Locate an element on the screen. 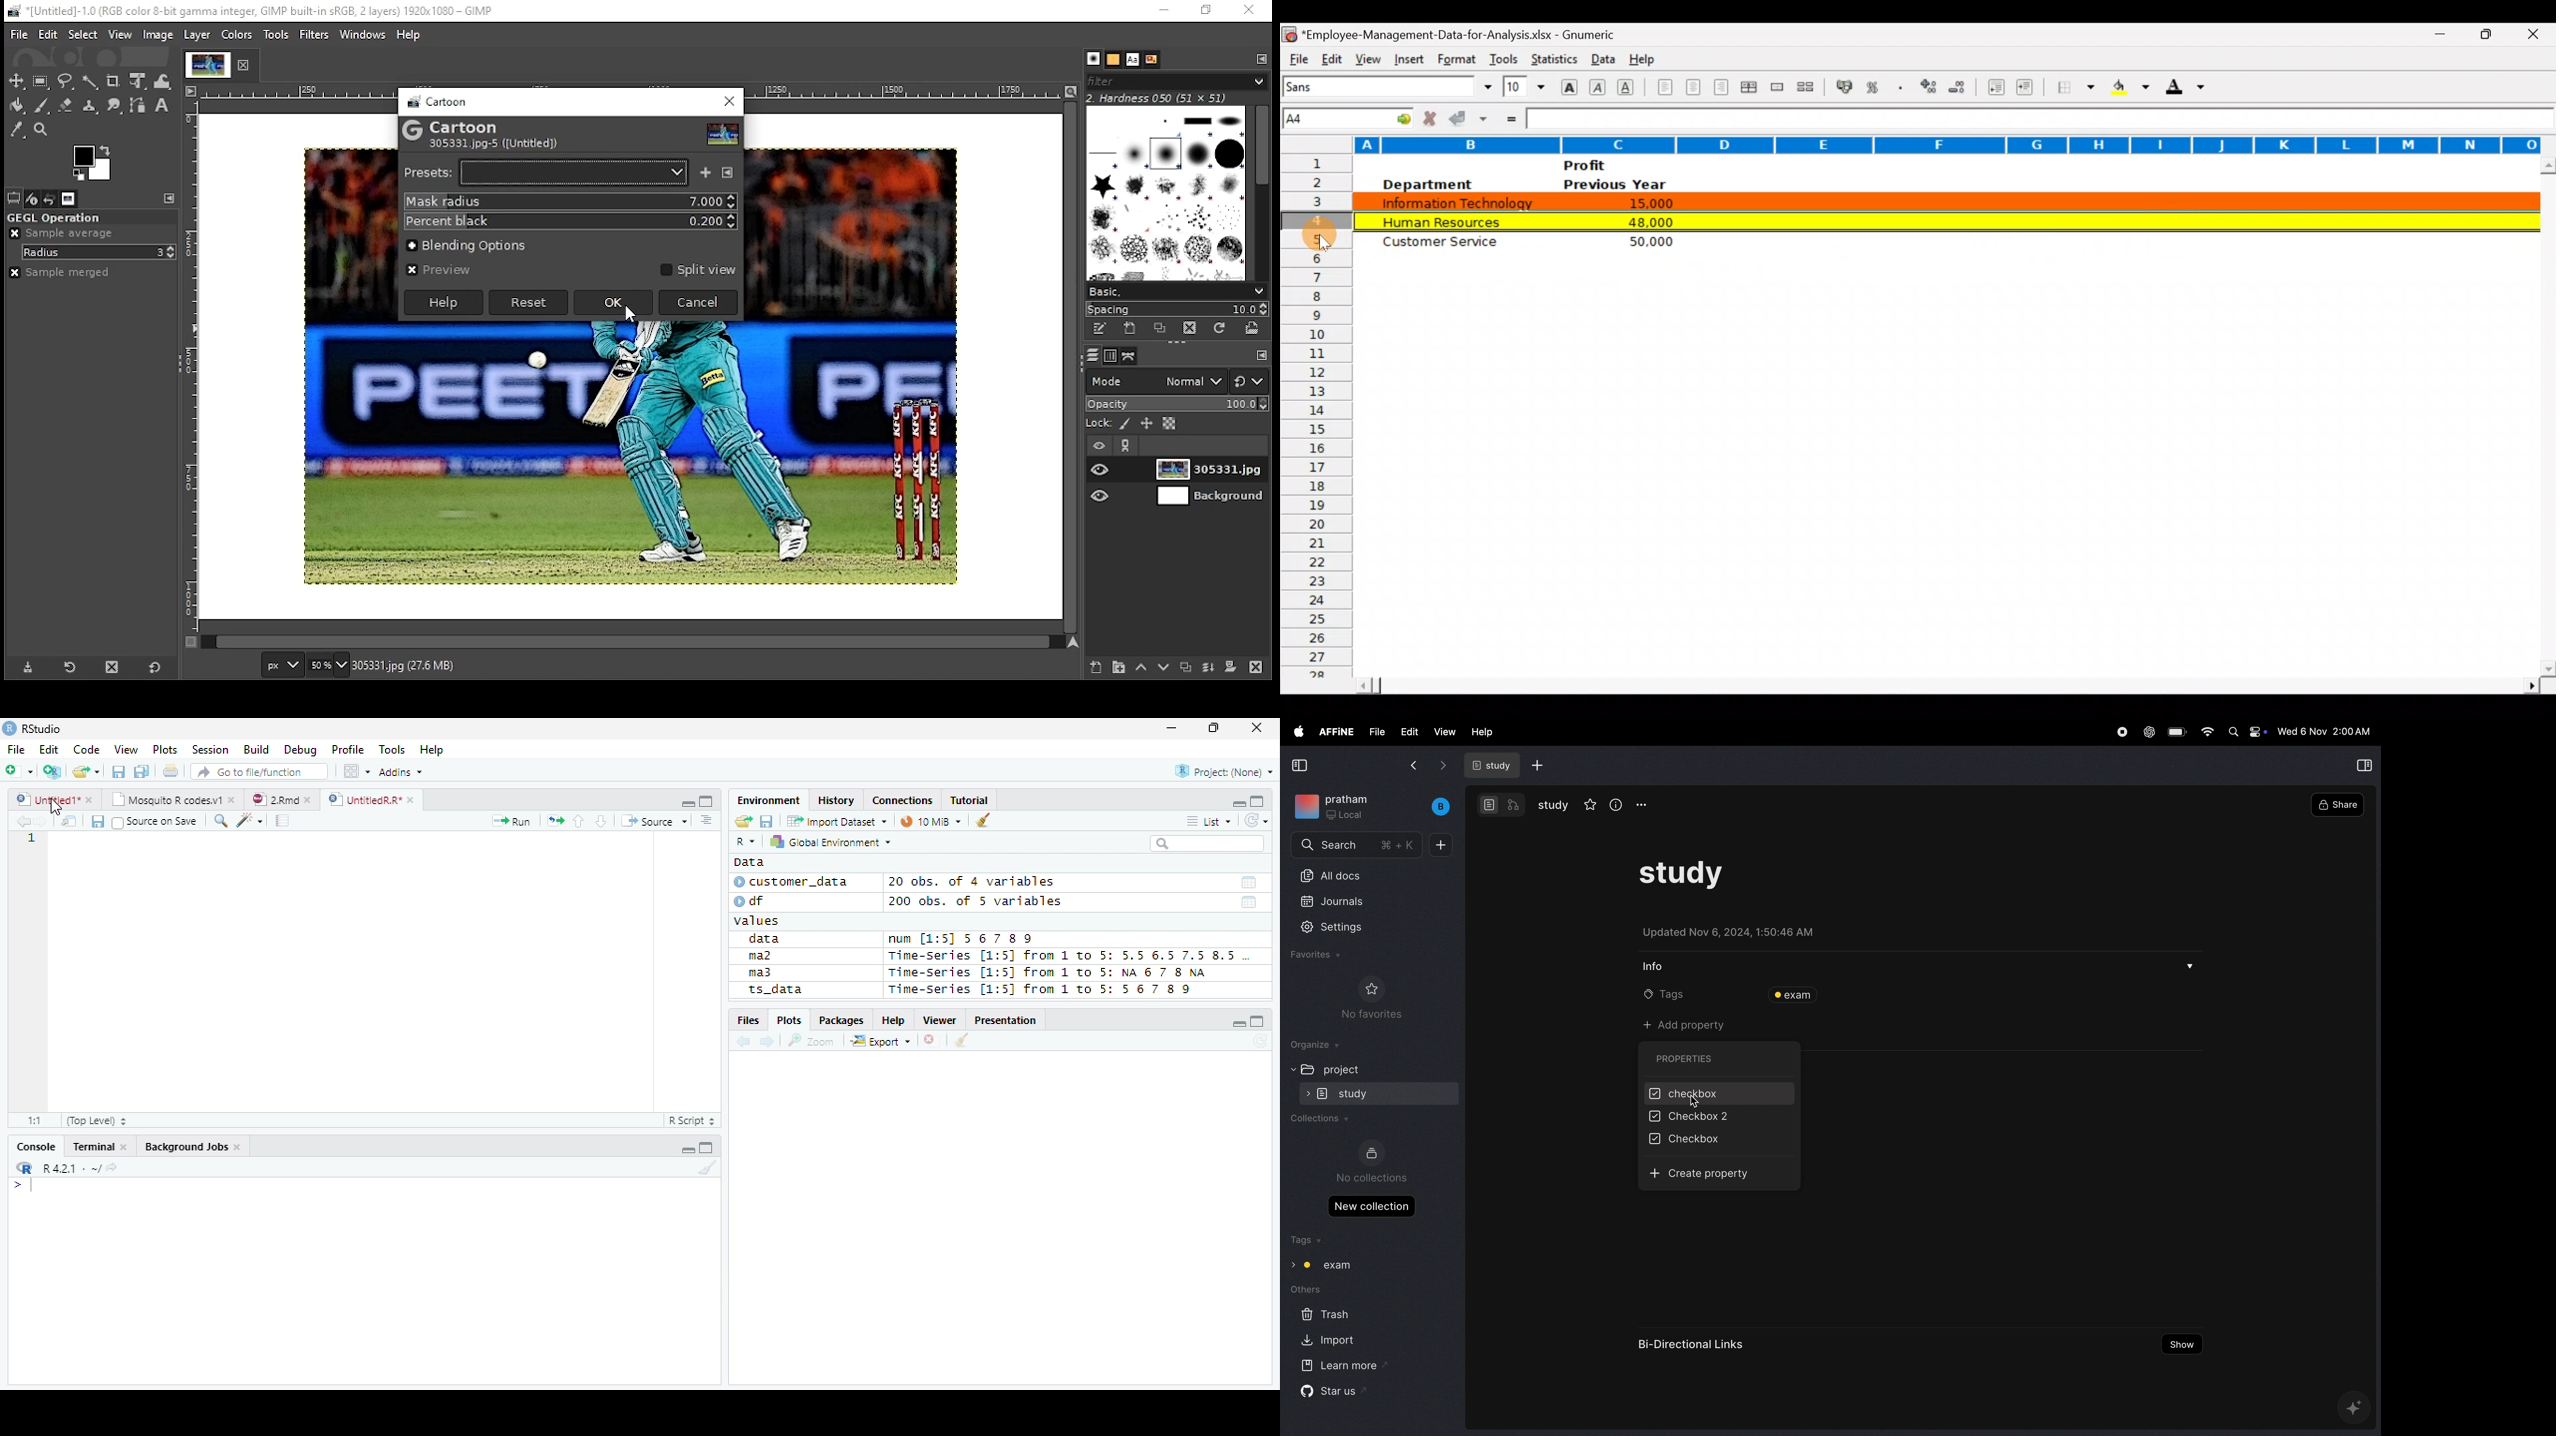 The image size is (2576, 1456). Plots is located at coordinates (165, 750).